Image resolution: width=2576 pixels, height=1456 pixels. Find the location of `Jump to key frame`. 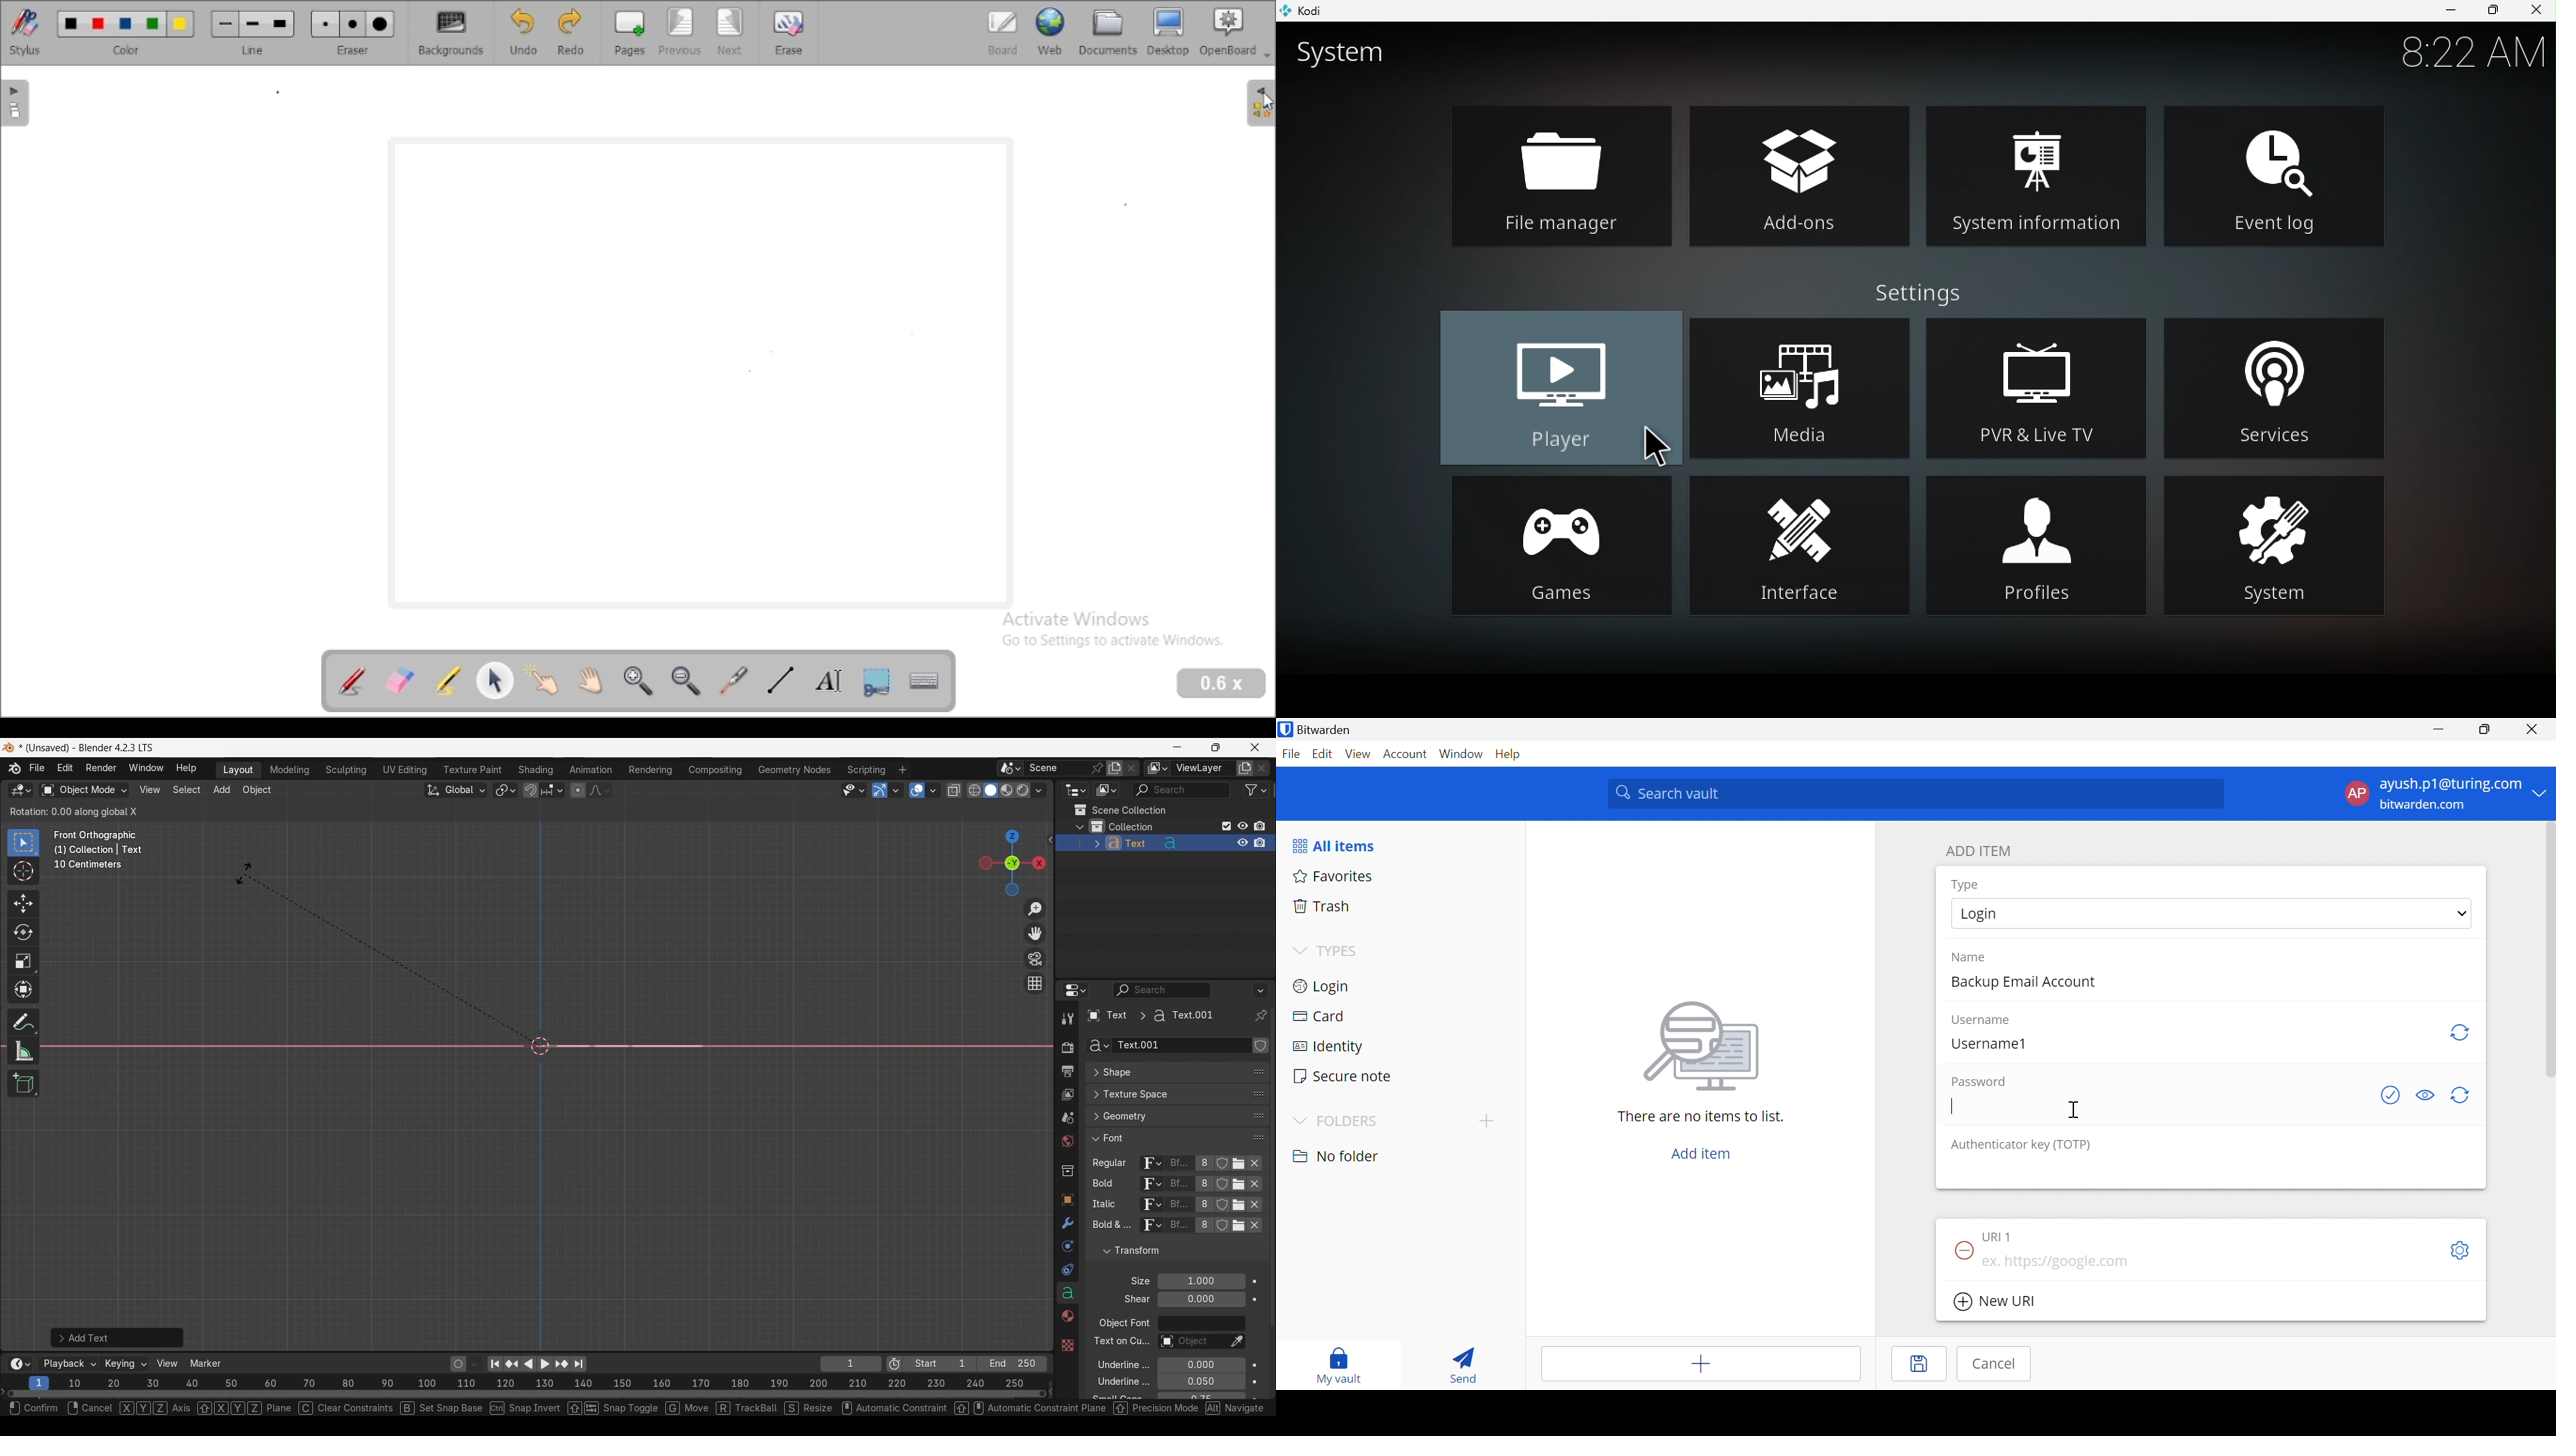

Jump to key frame is located at coordinates (512, 1364).